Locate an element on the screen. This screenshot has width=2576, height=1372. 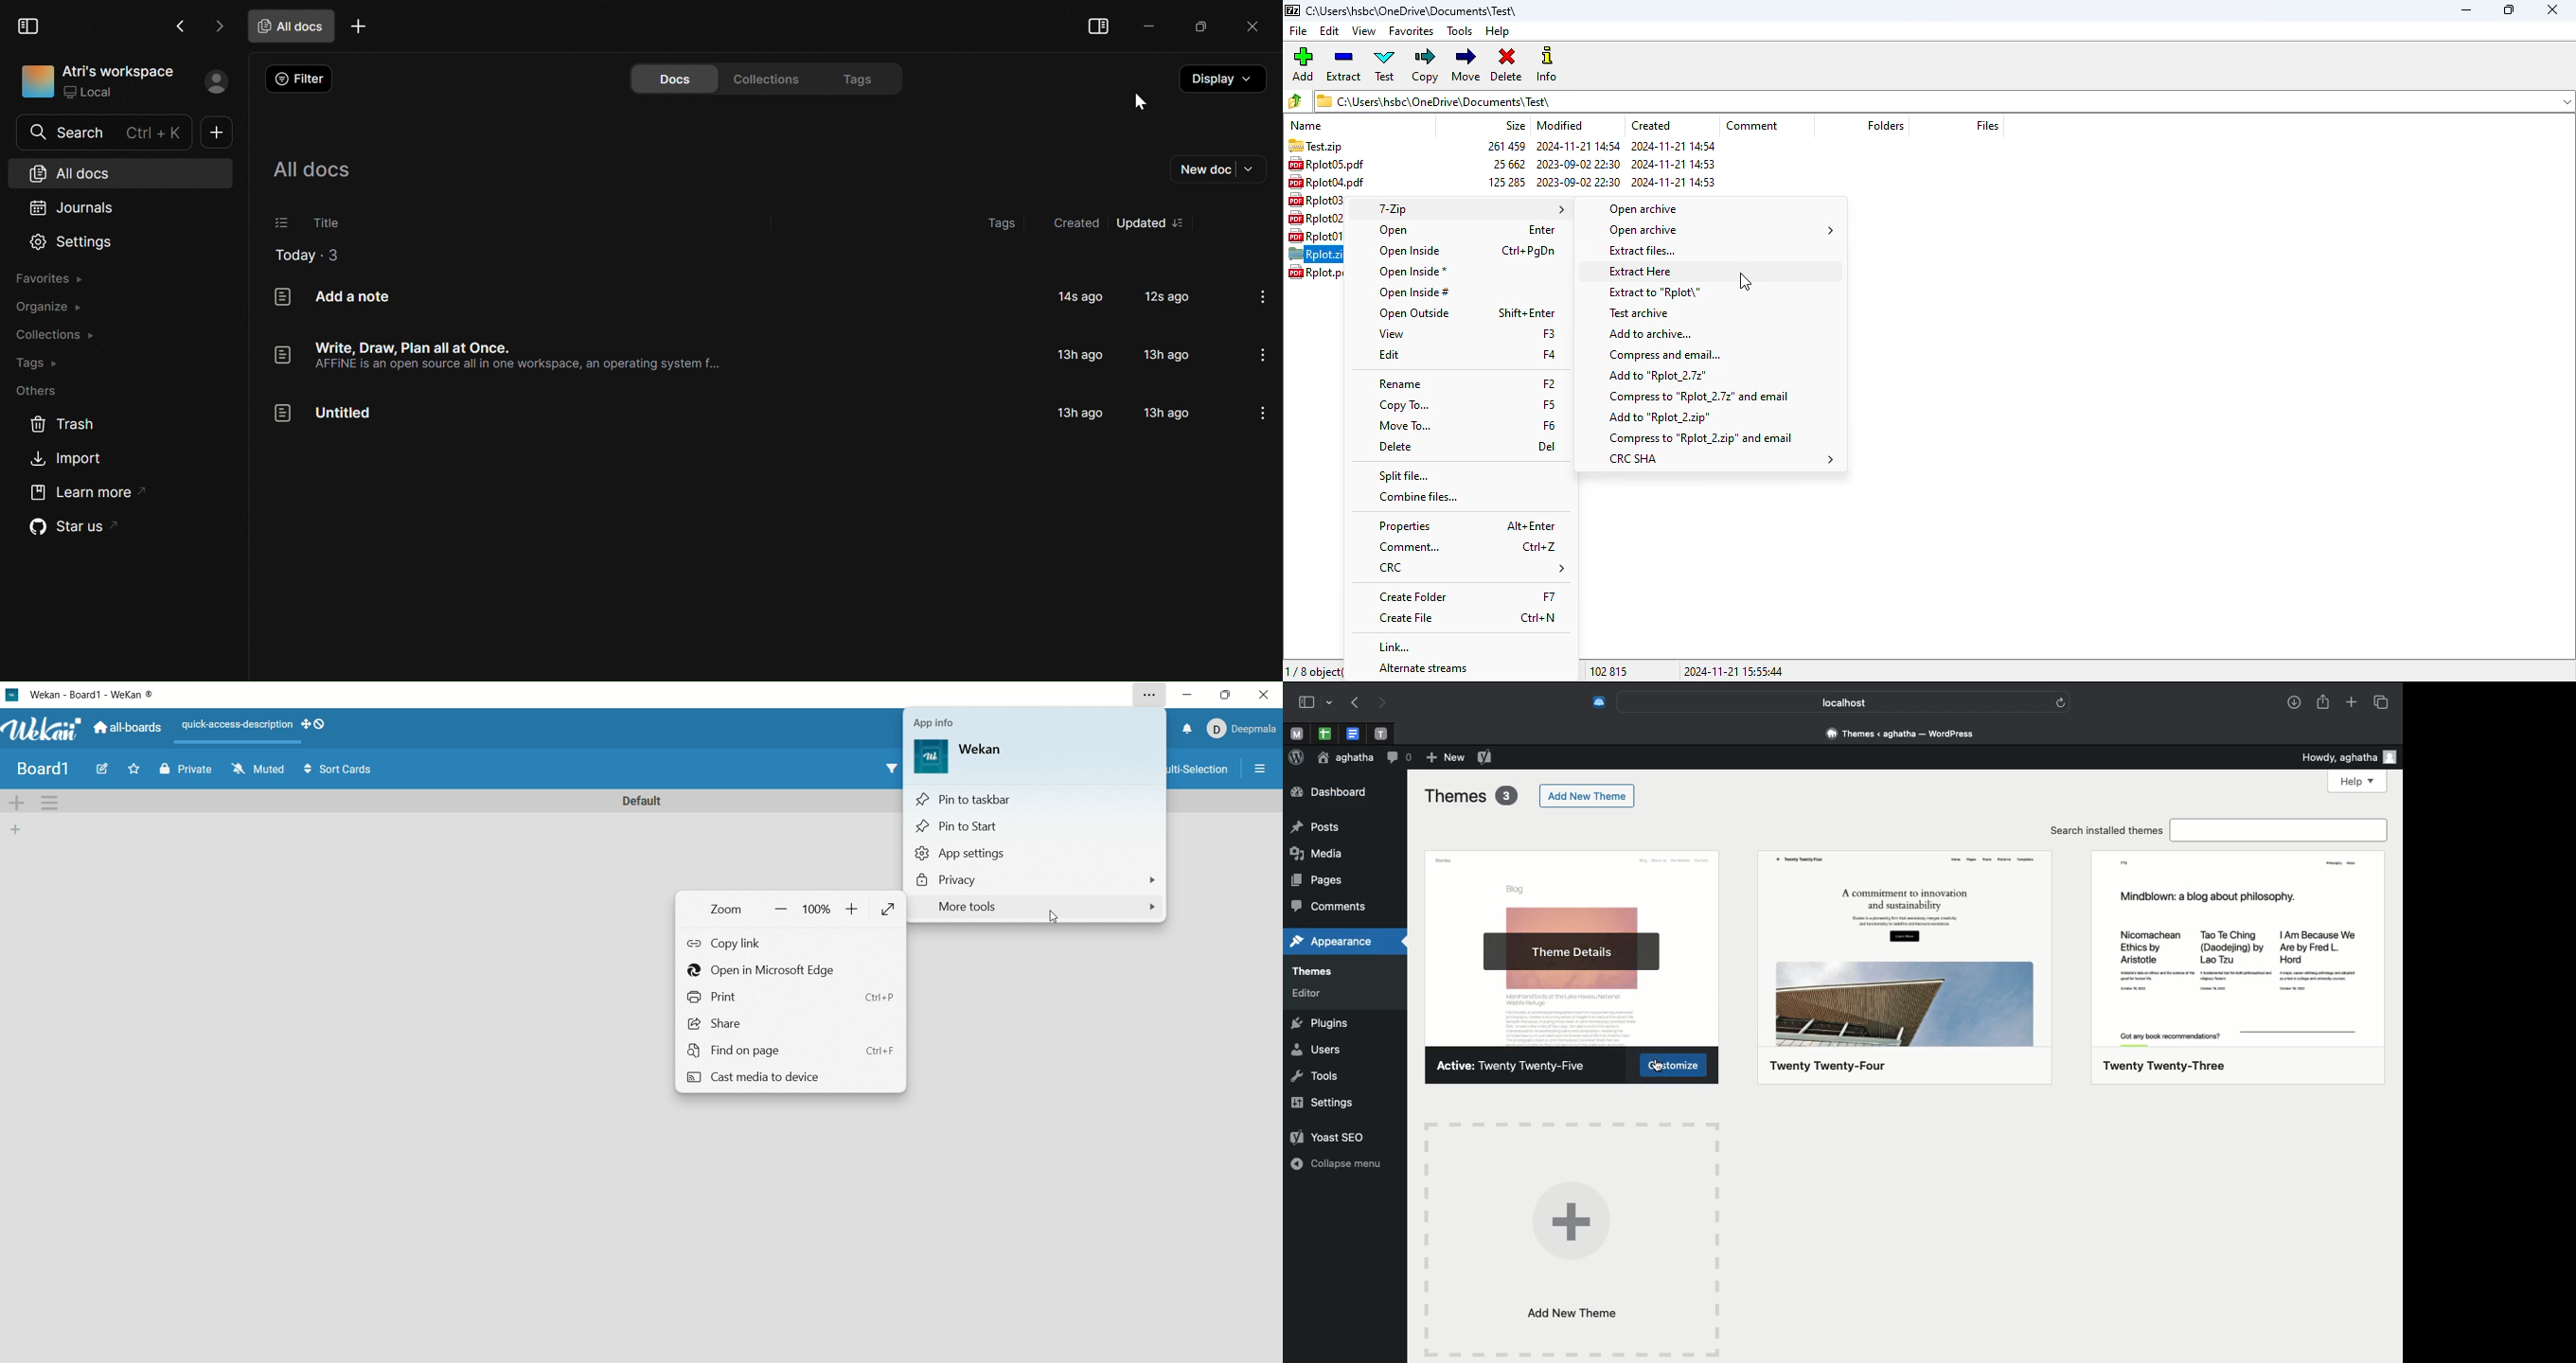
shortcut for delete is located at coordinates (1547, 448).